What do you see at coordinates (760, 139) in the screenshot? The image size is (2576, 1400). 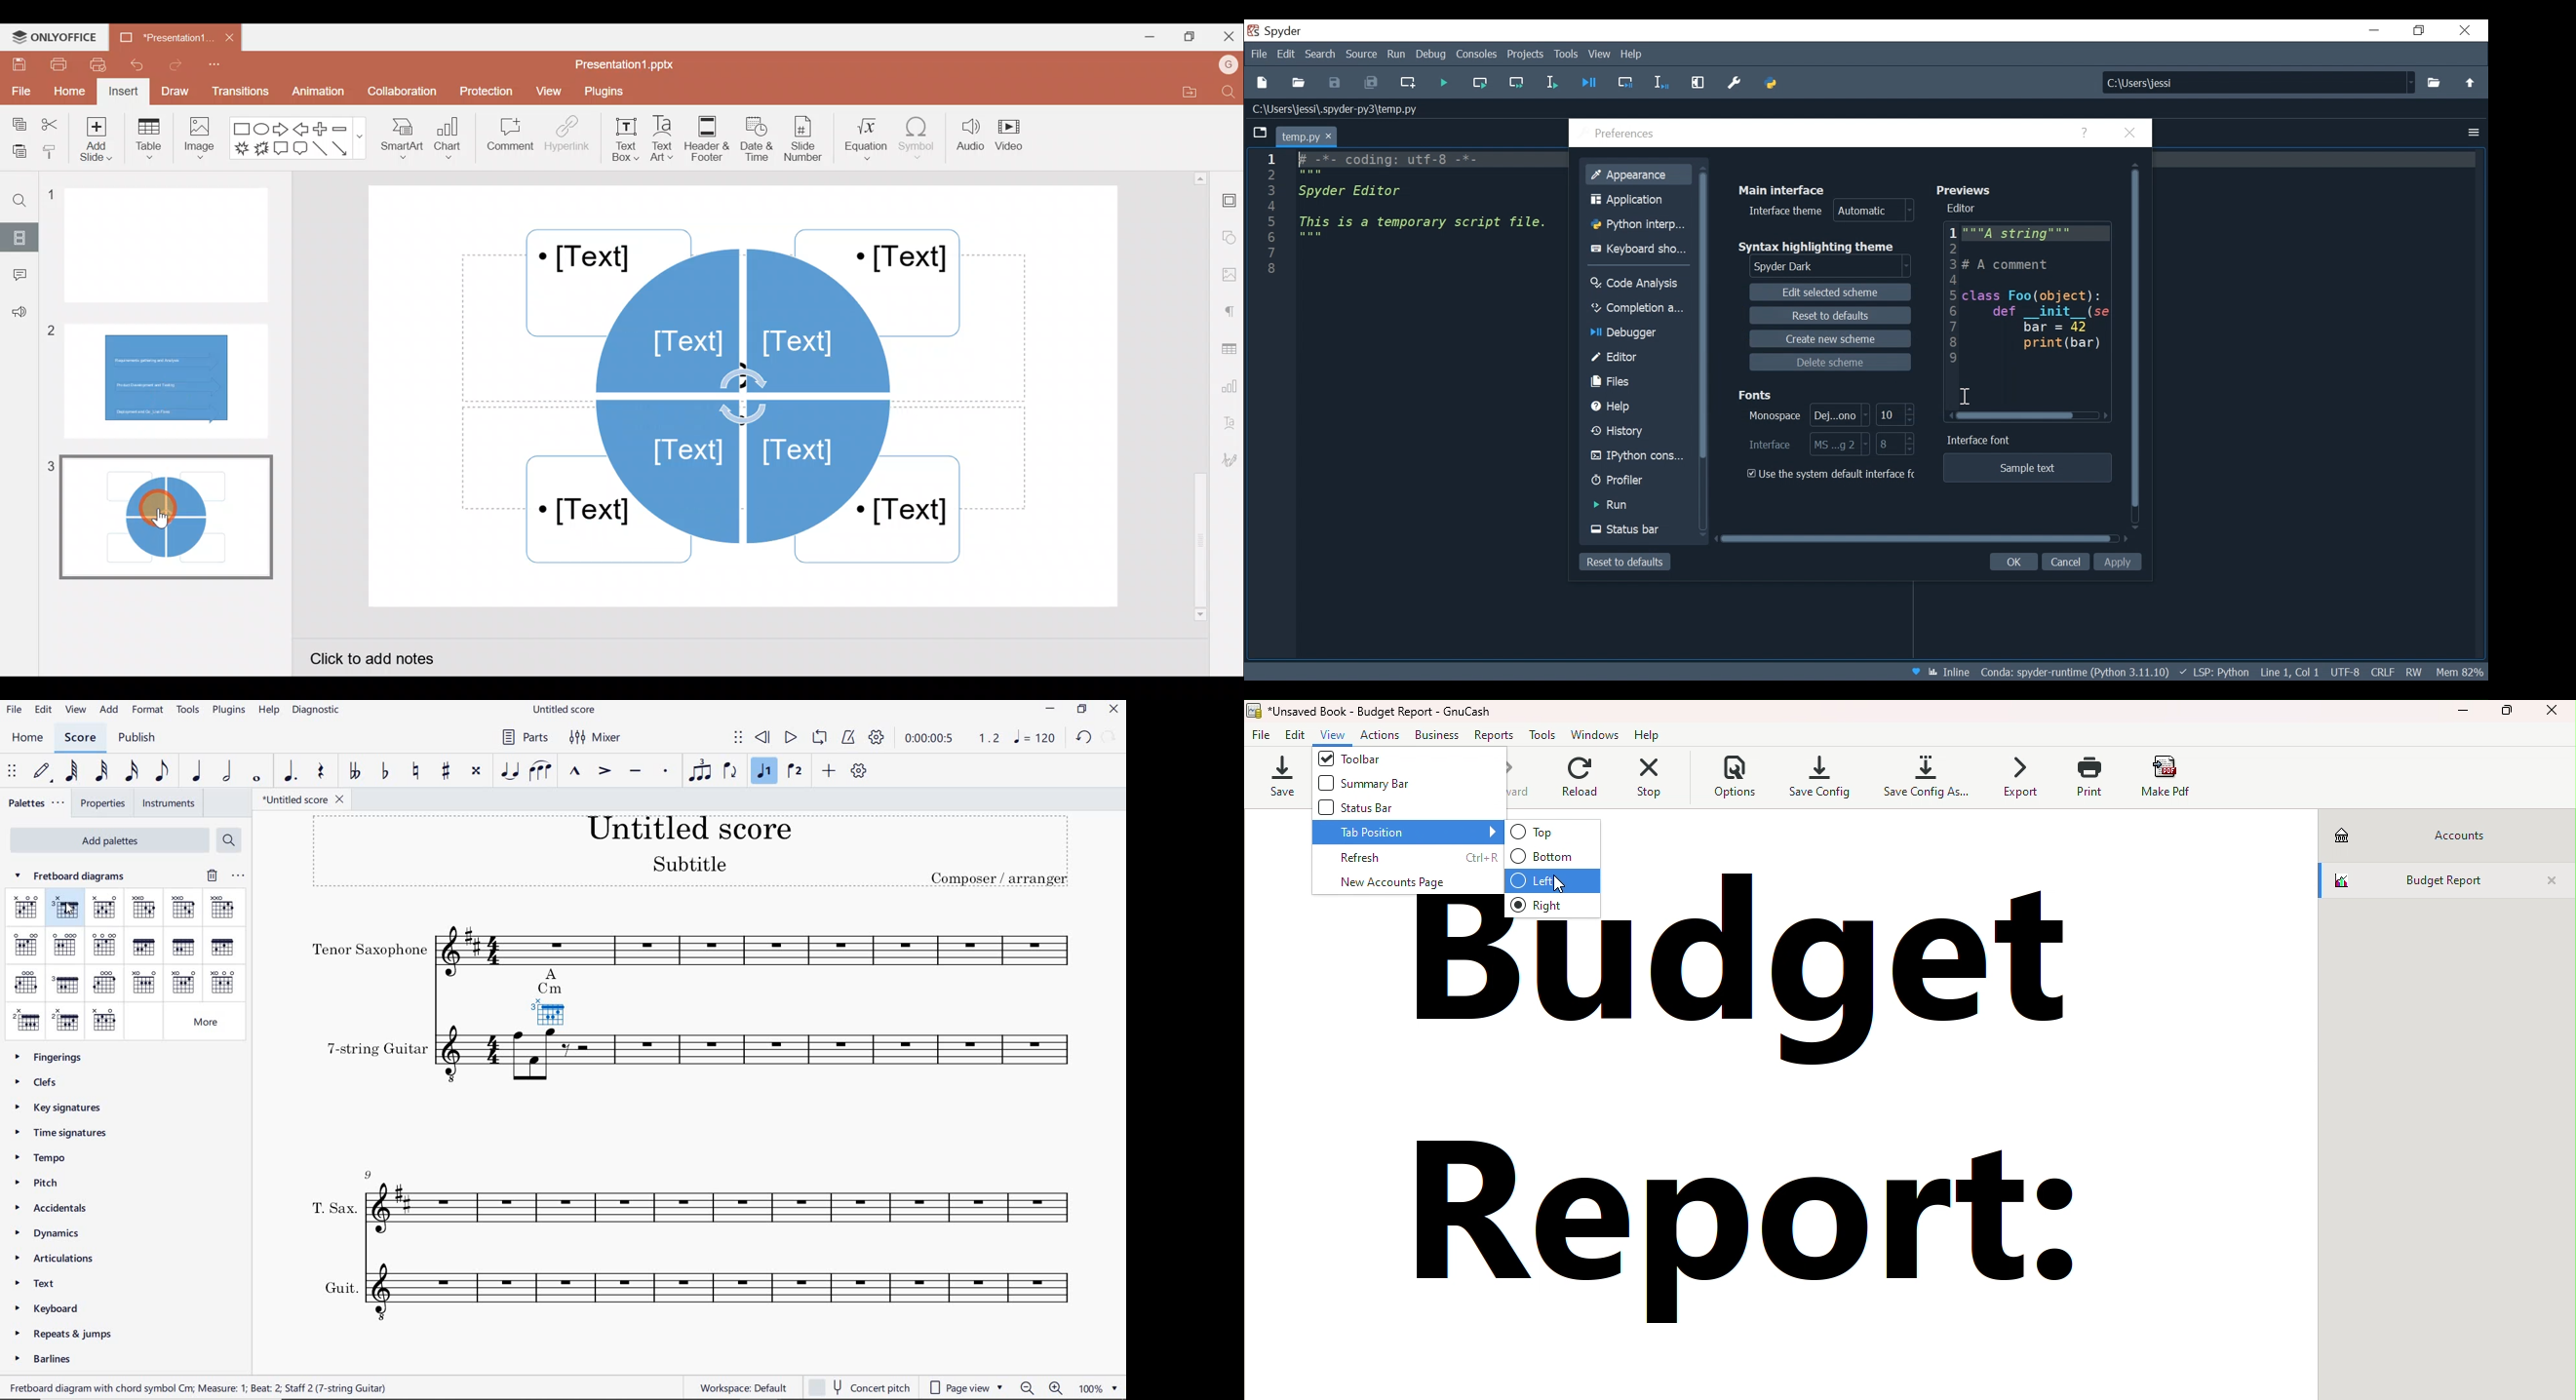 I see `Date & time` at bounding box center [760, 139].